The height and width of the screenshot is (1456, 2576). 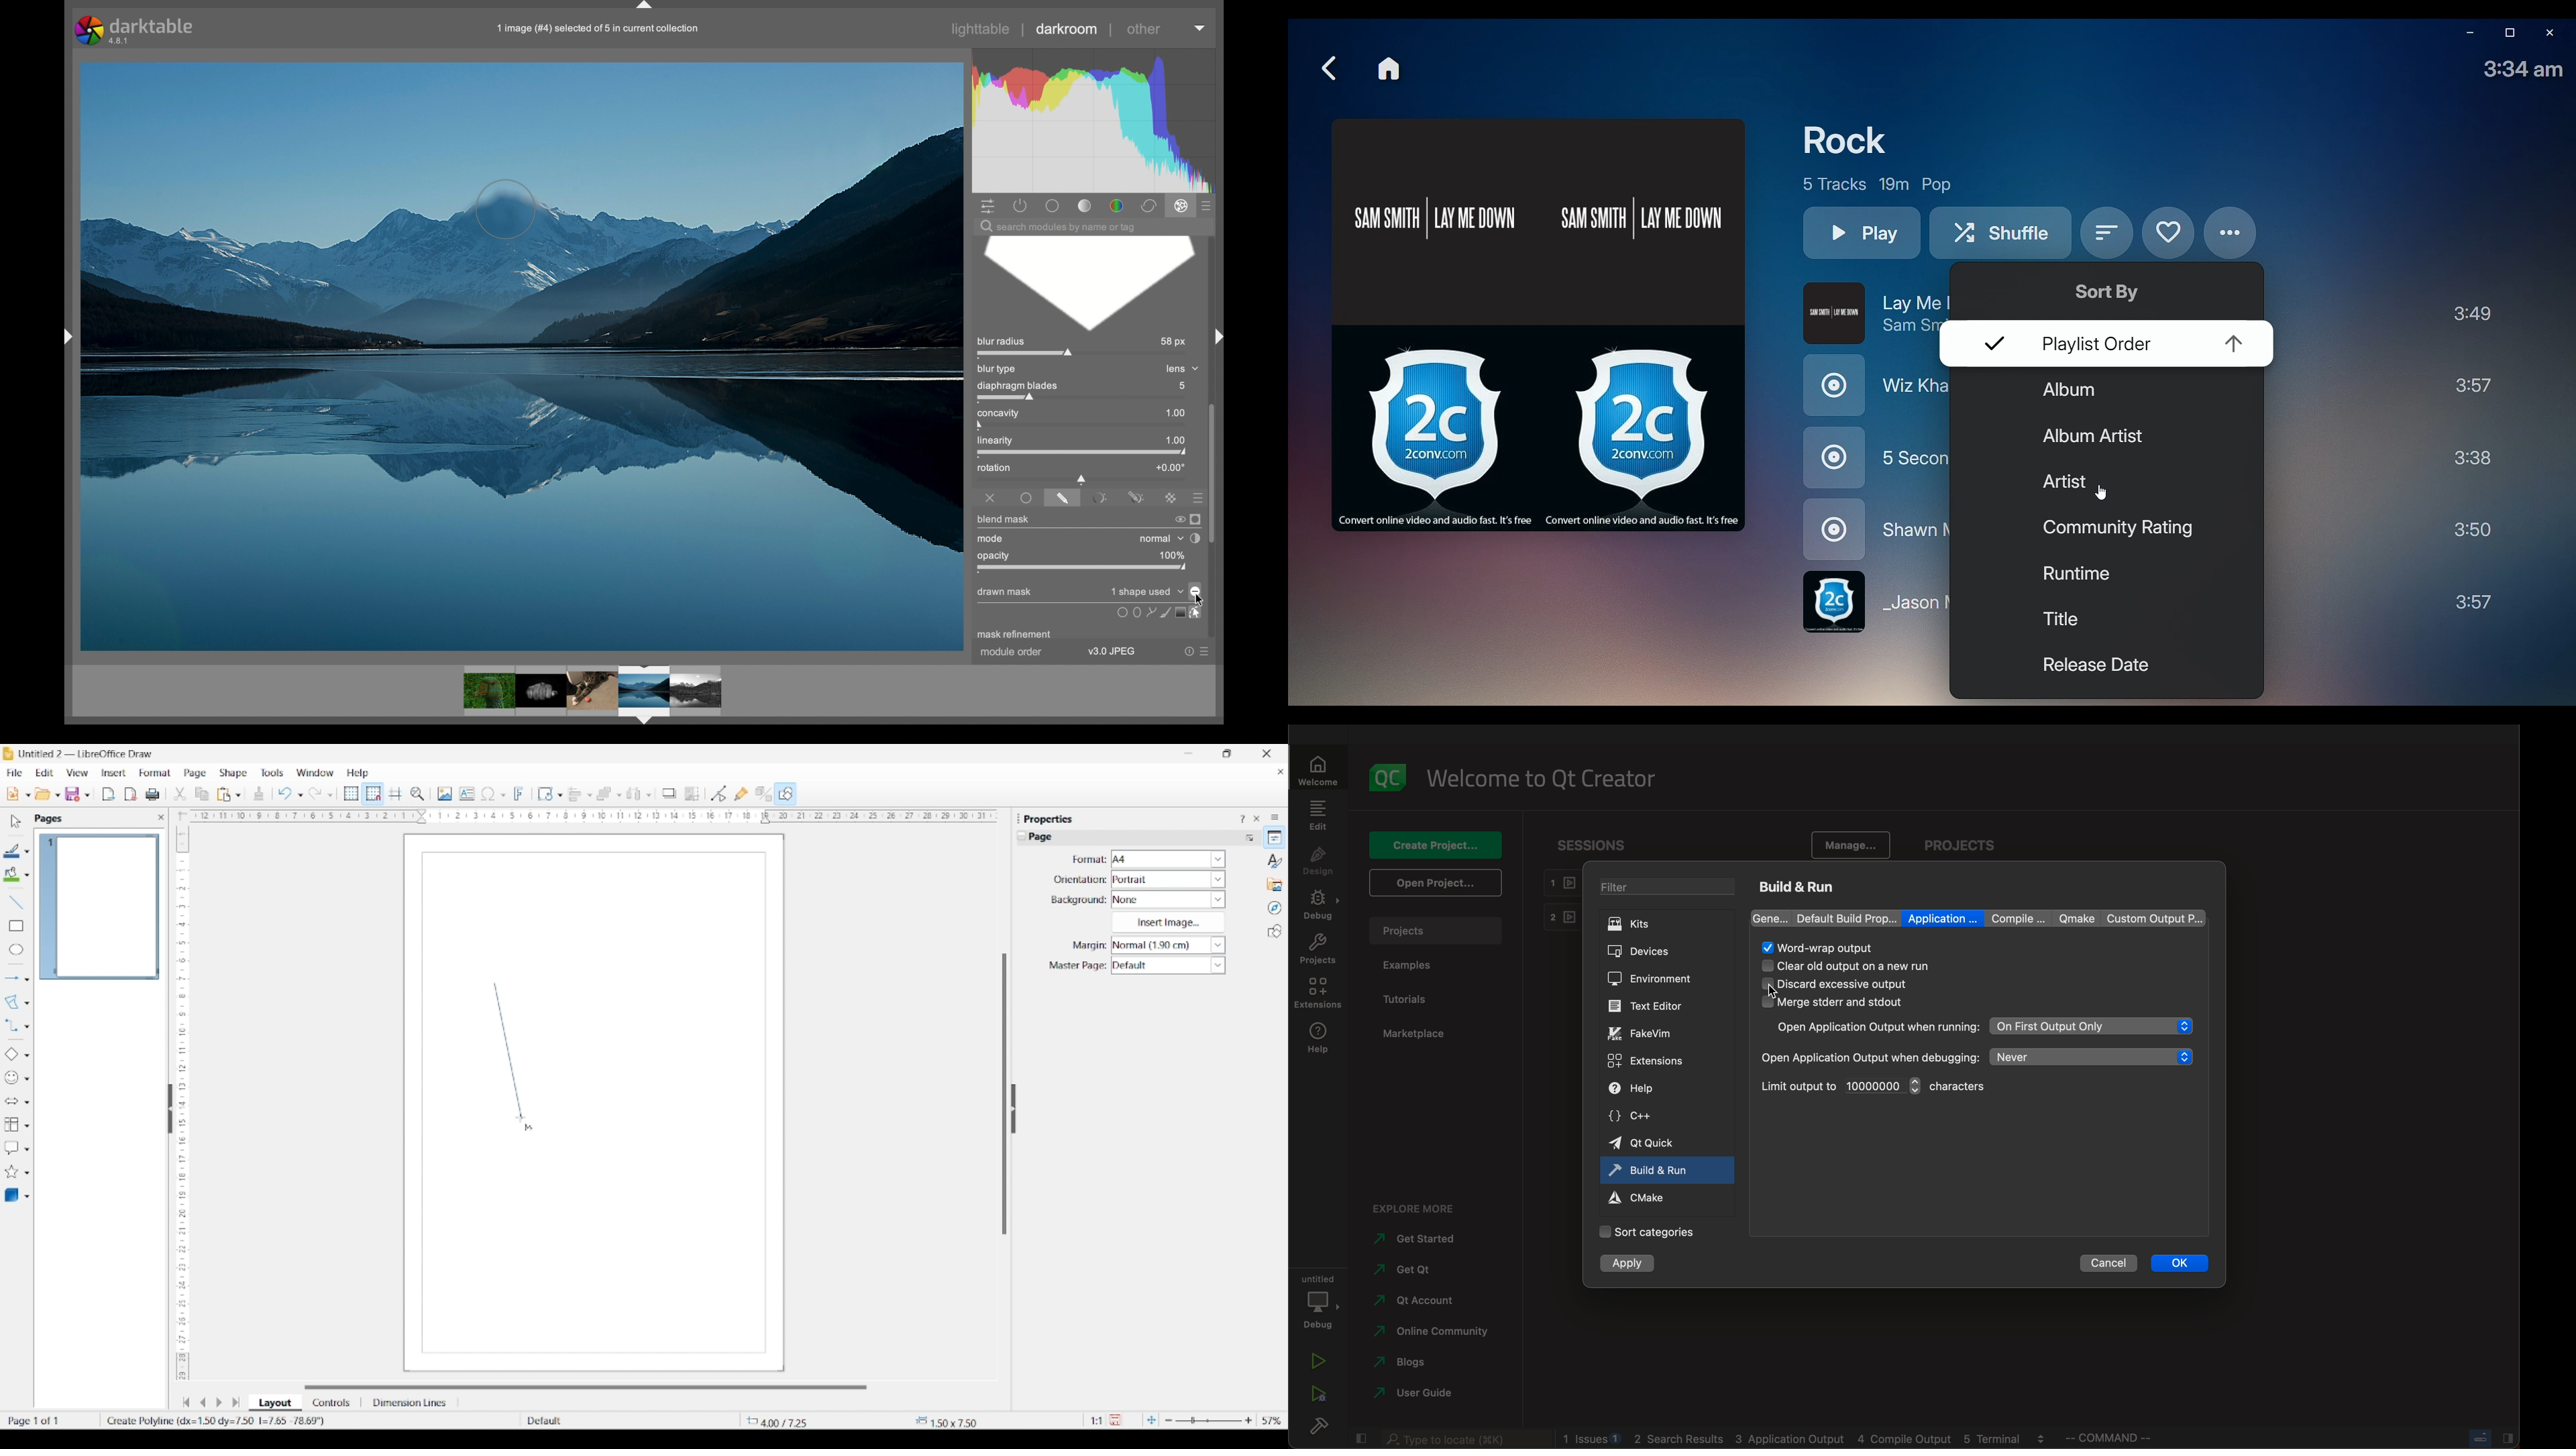 I want to click on Snap to grid, so click(x=374, y=794).